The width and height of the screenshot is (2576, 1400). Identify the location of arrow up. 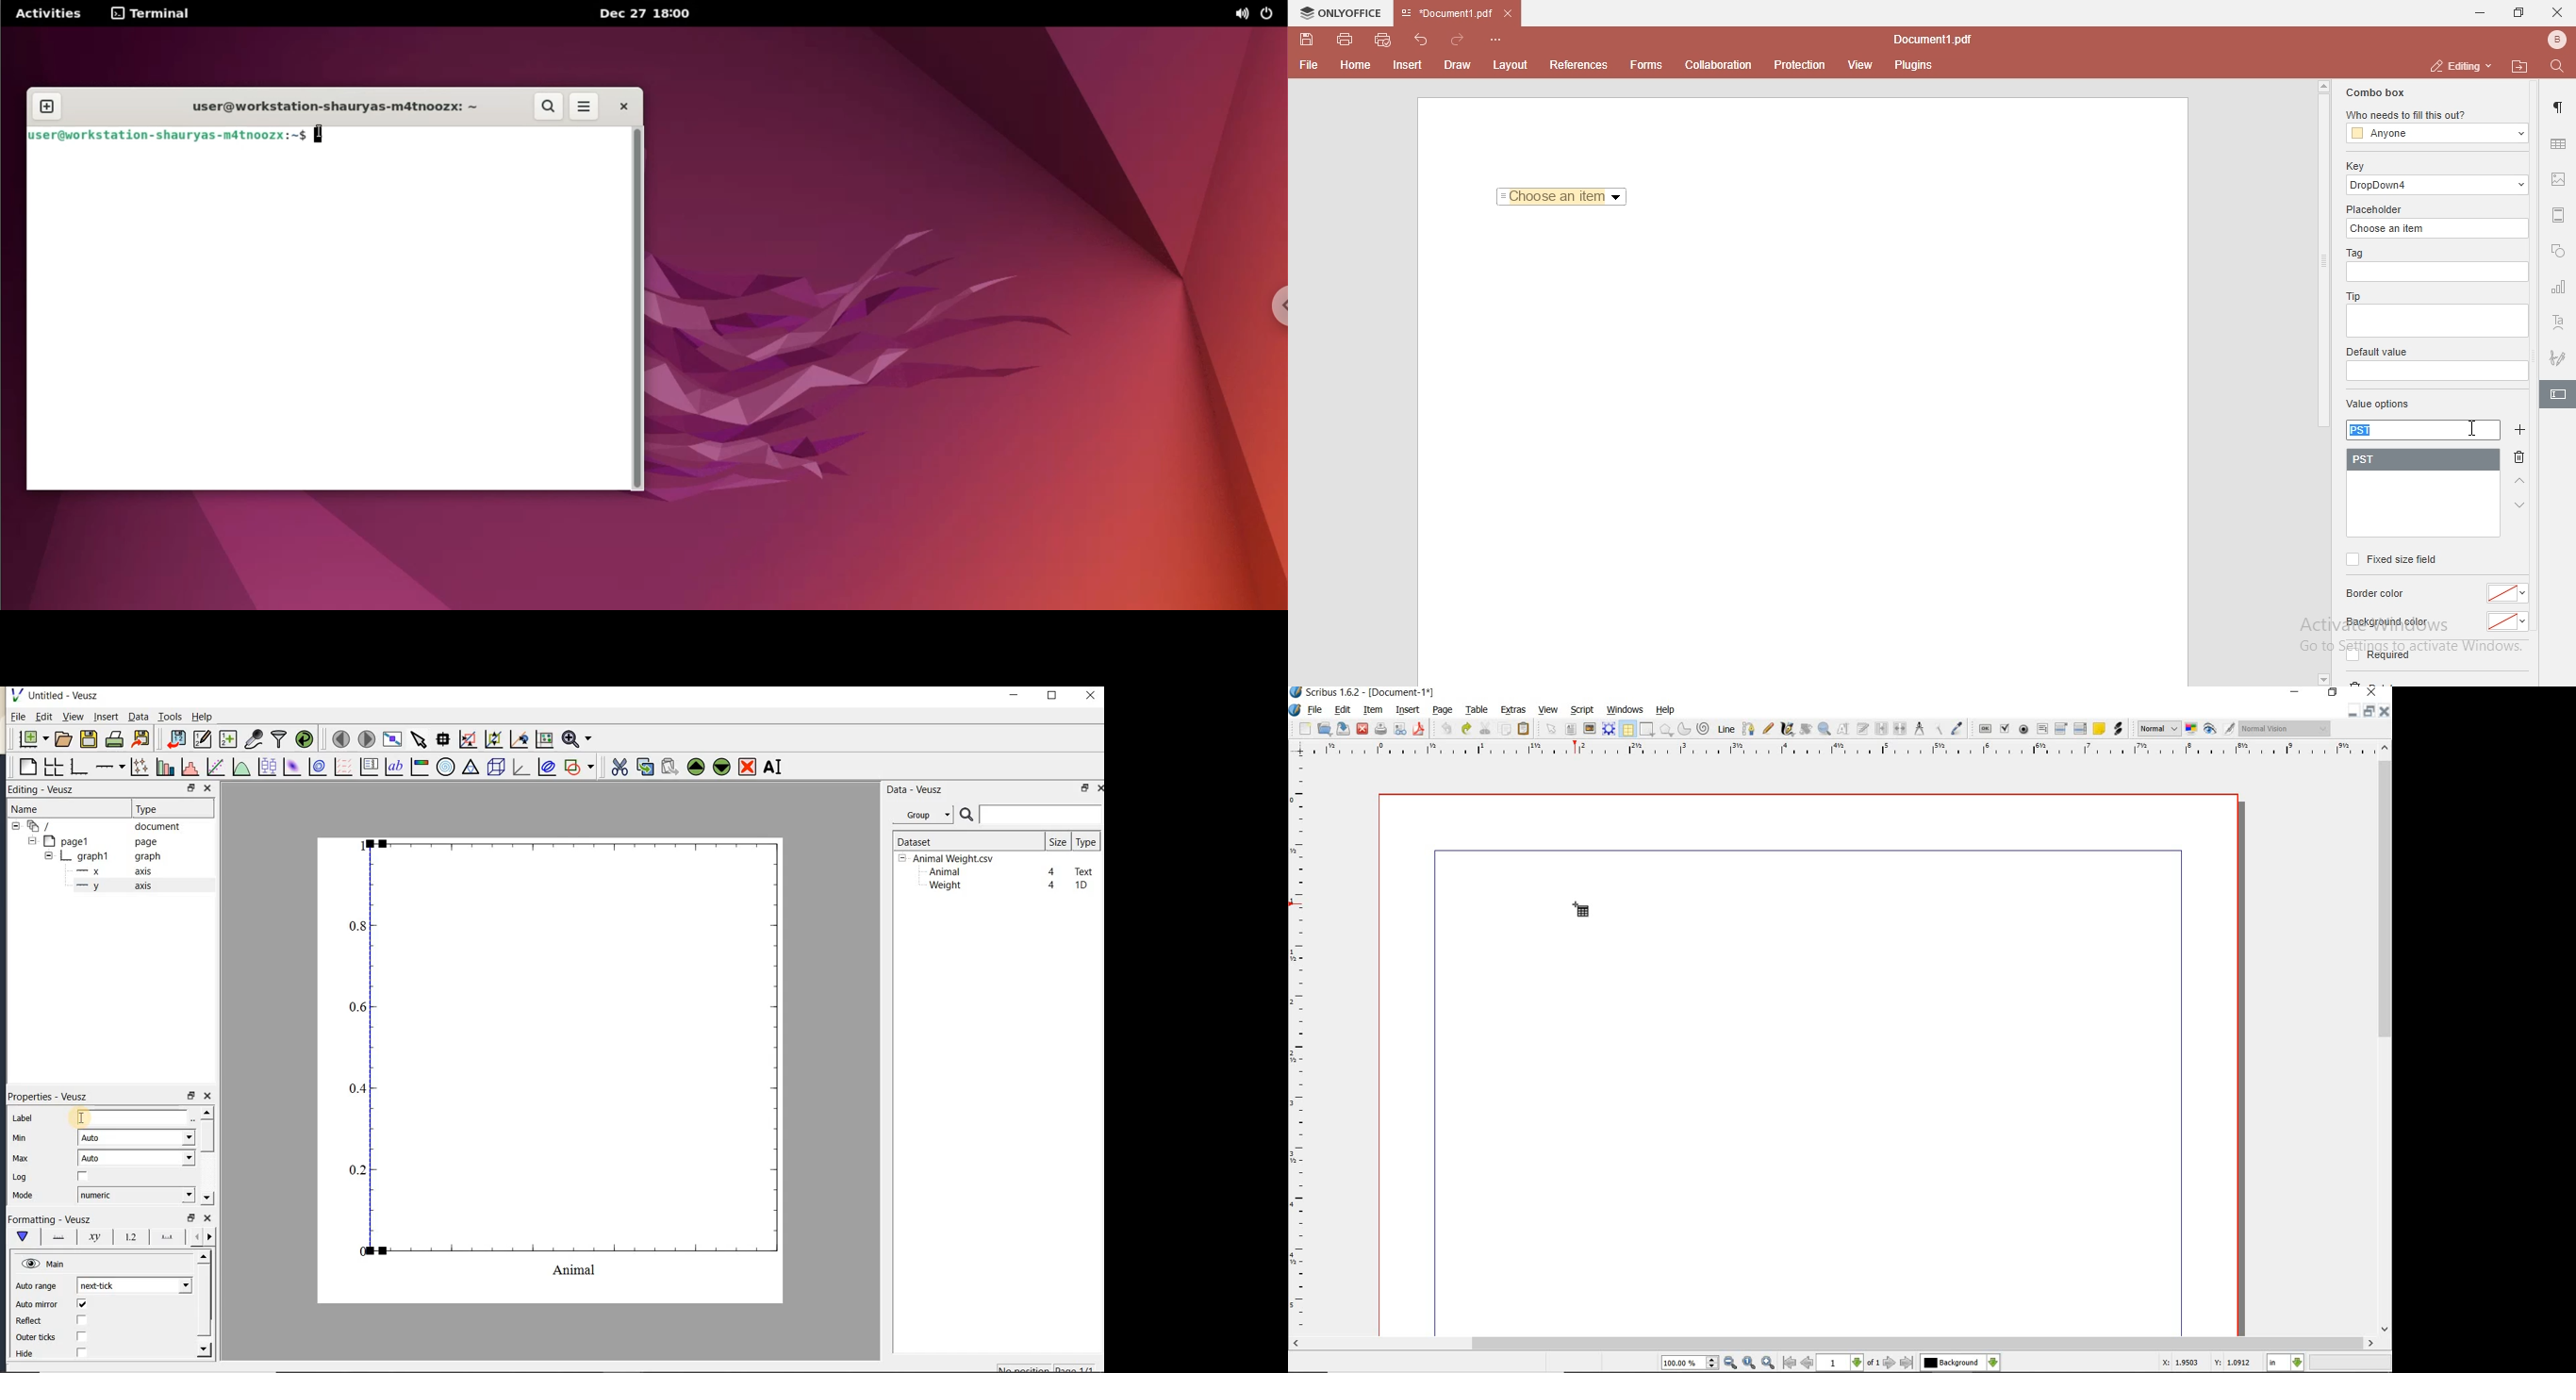
(2520, 482).